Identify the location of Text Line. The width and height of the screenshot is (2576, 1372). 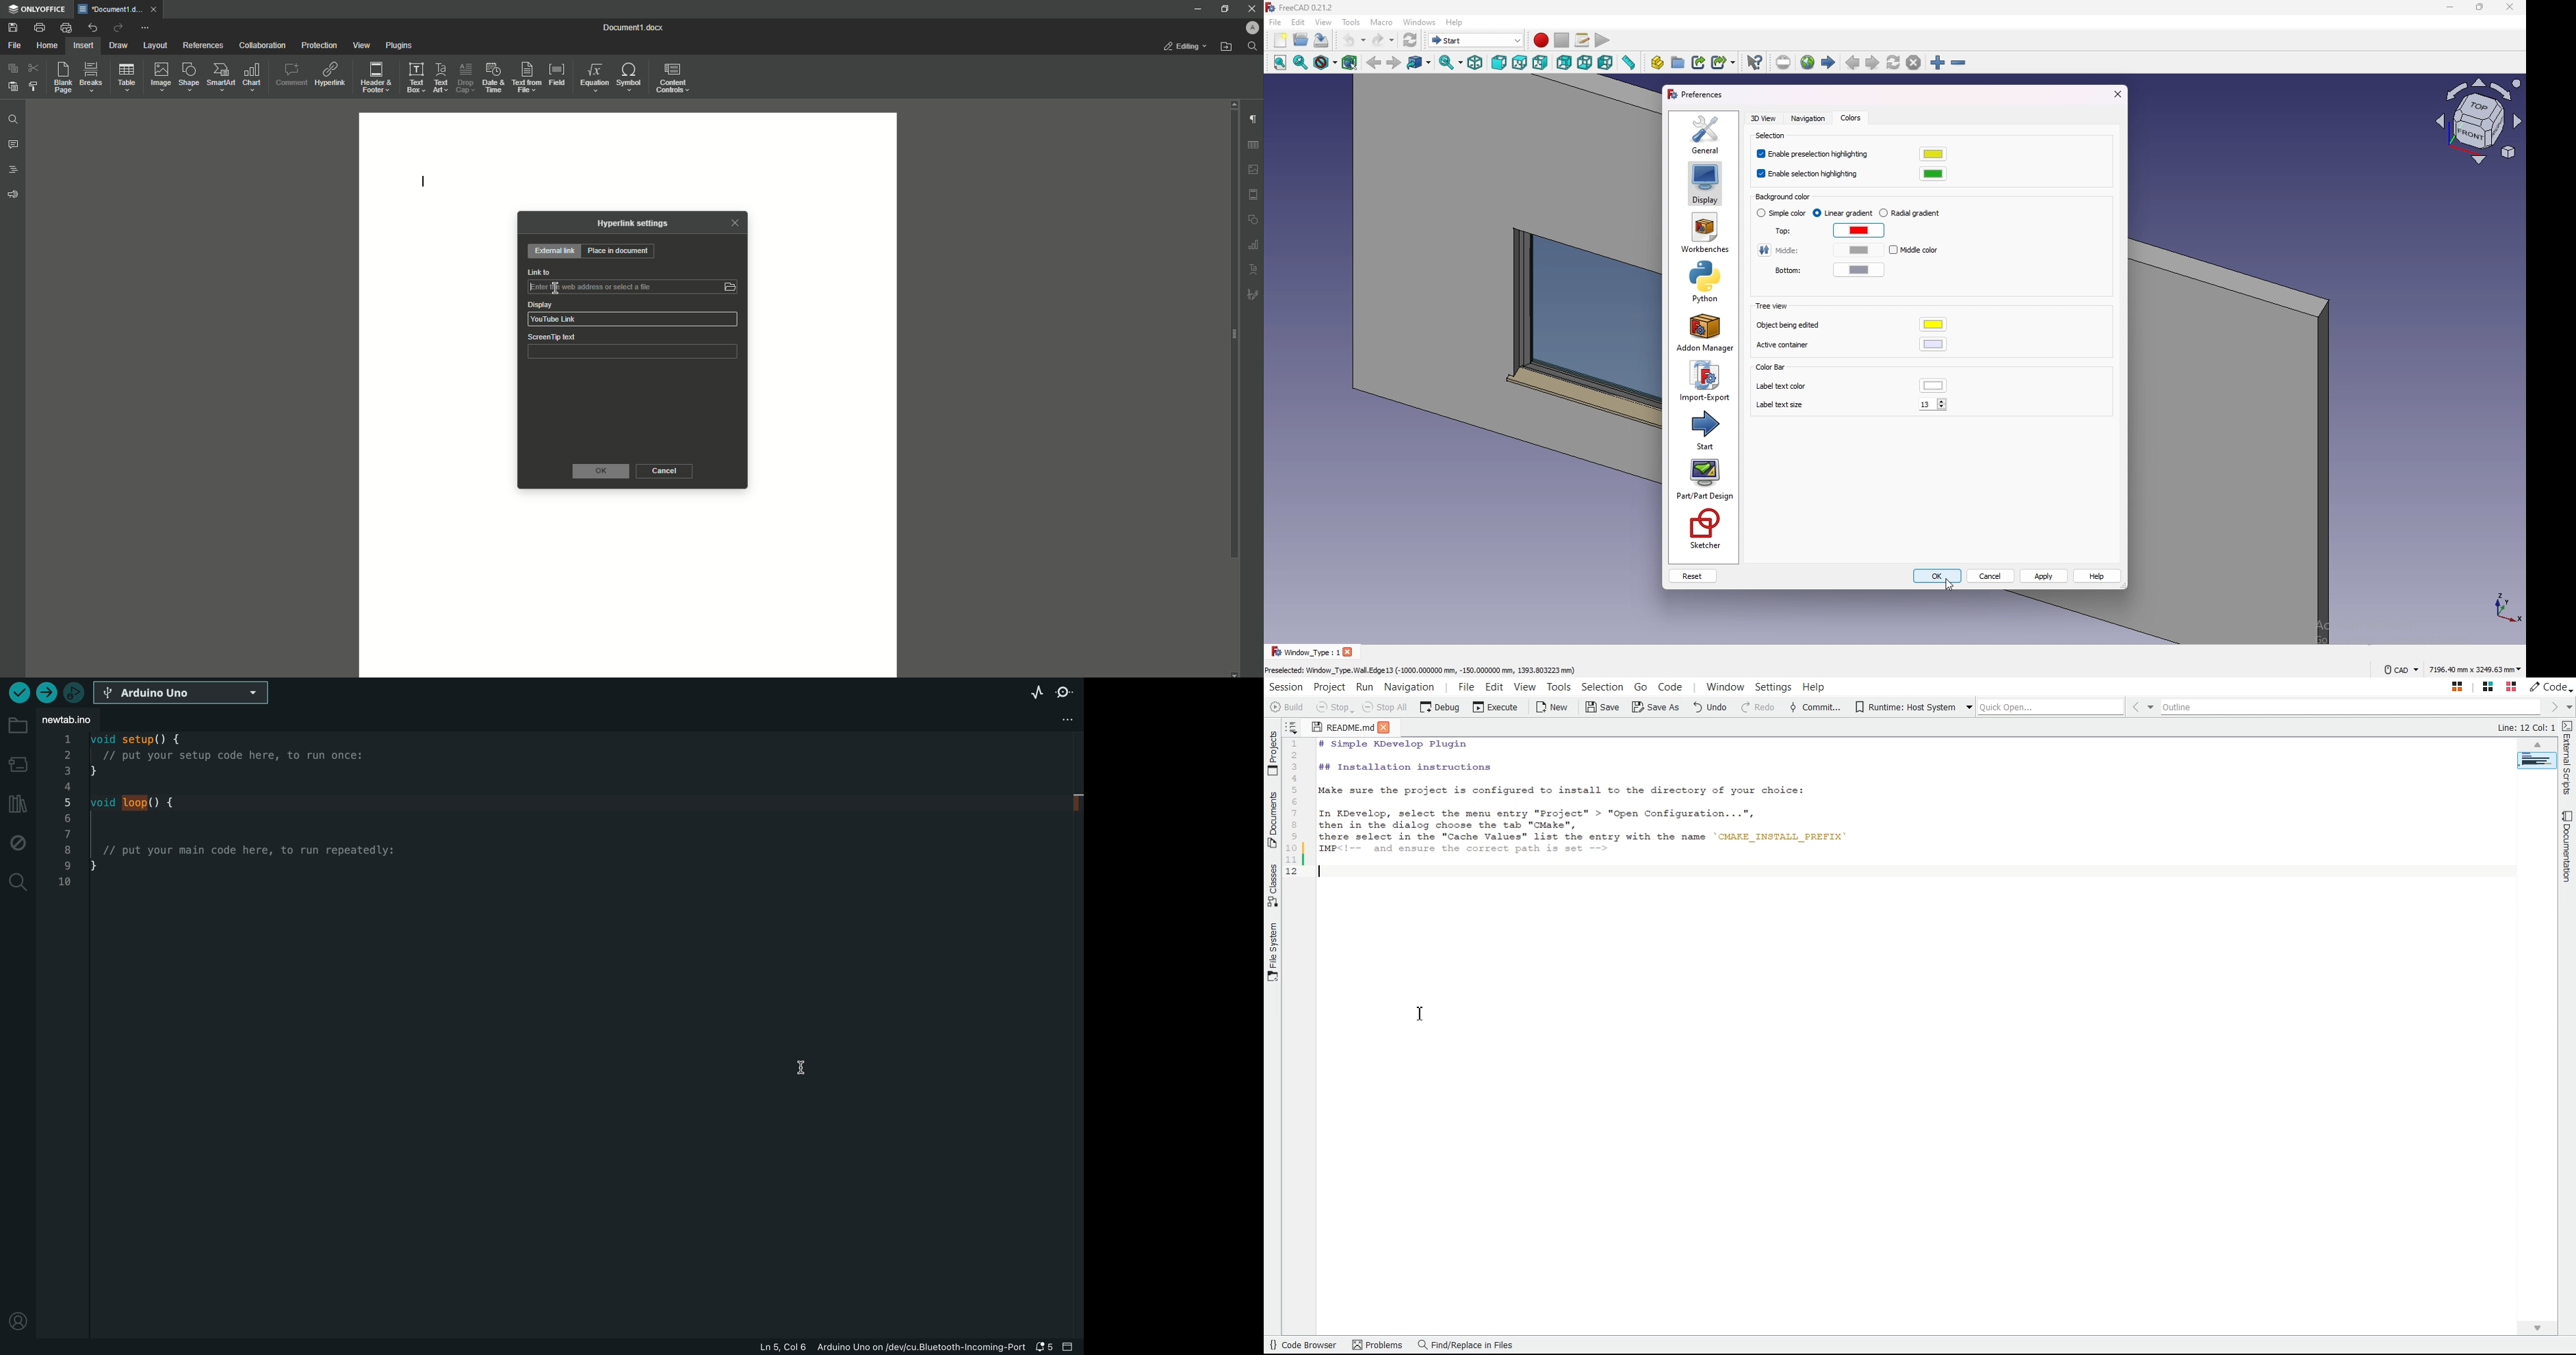
(421, 183).